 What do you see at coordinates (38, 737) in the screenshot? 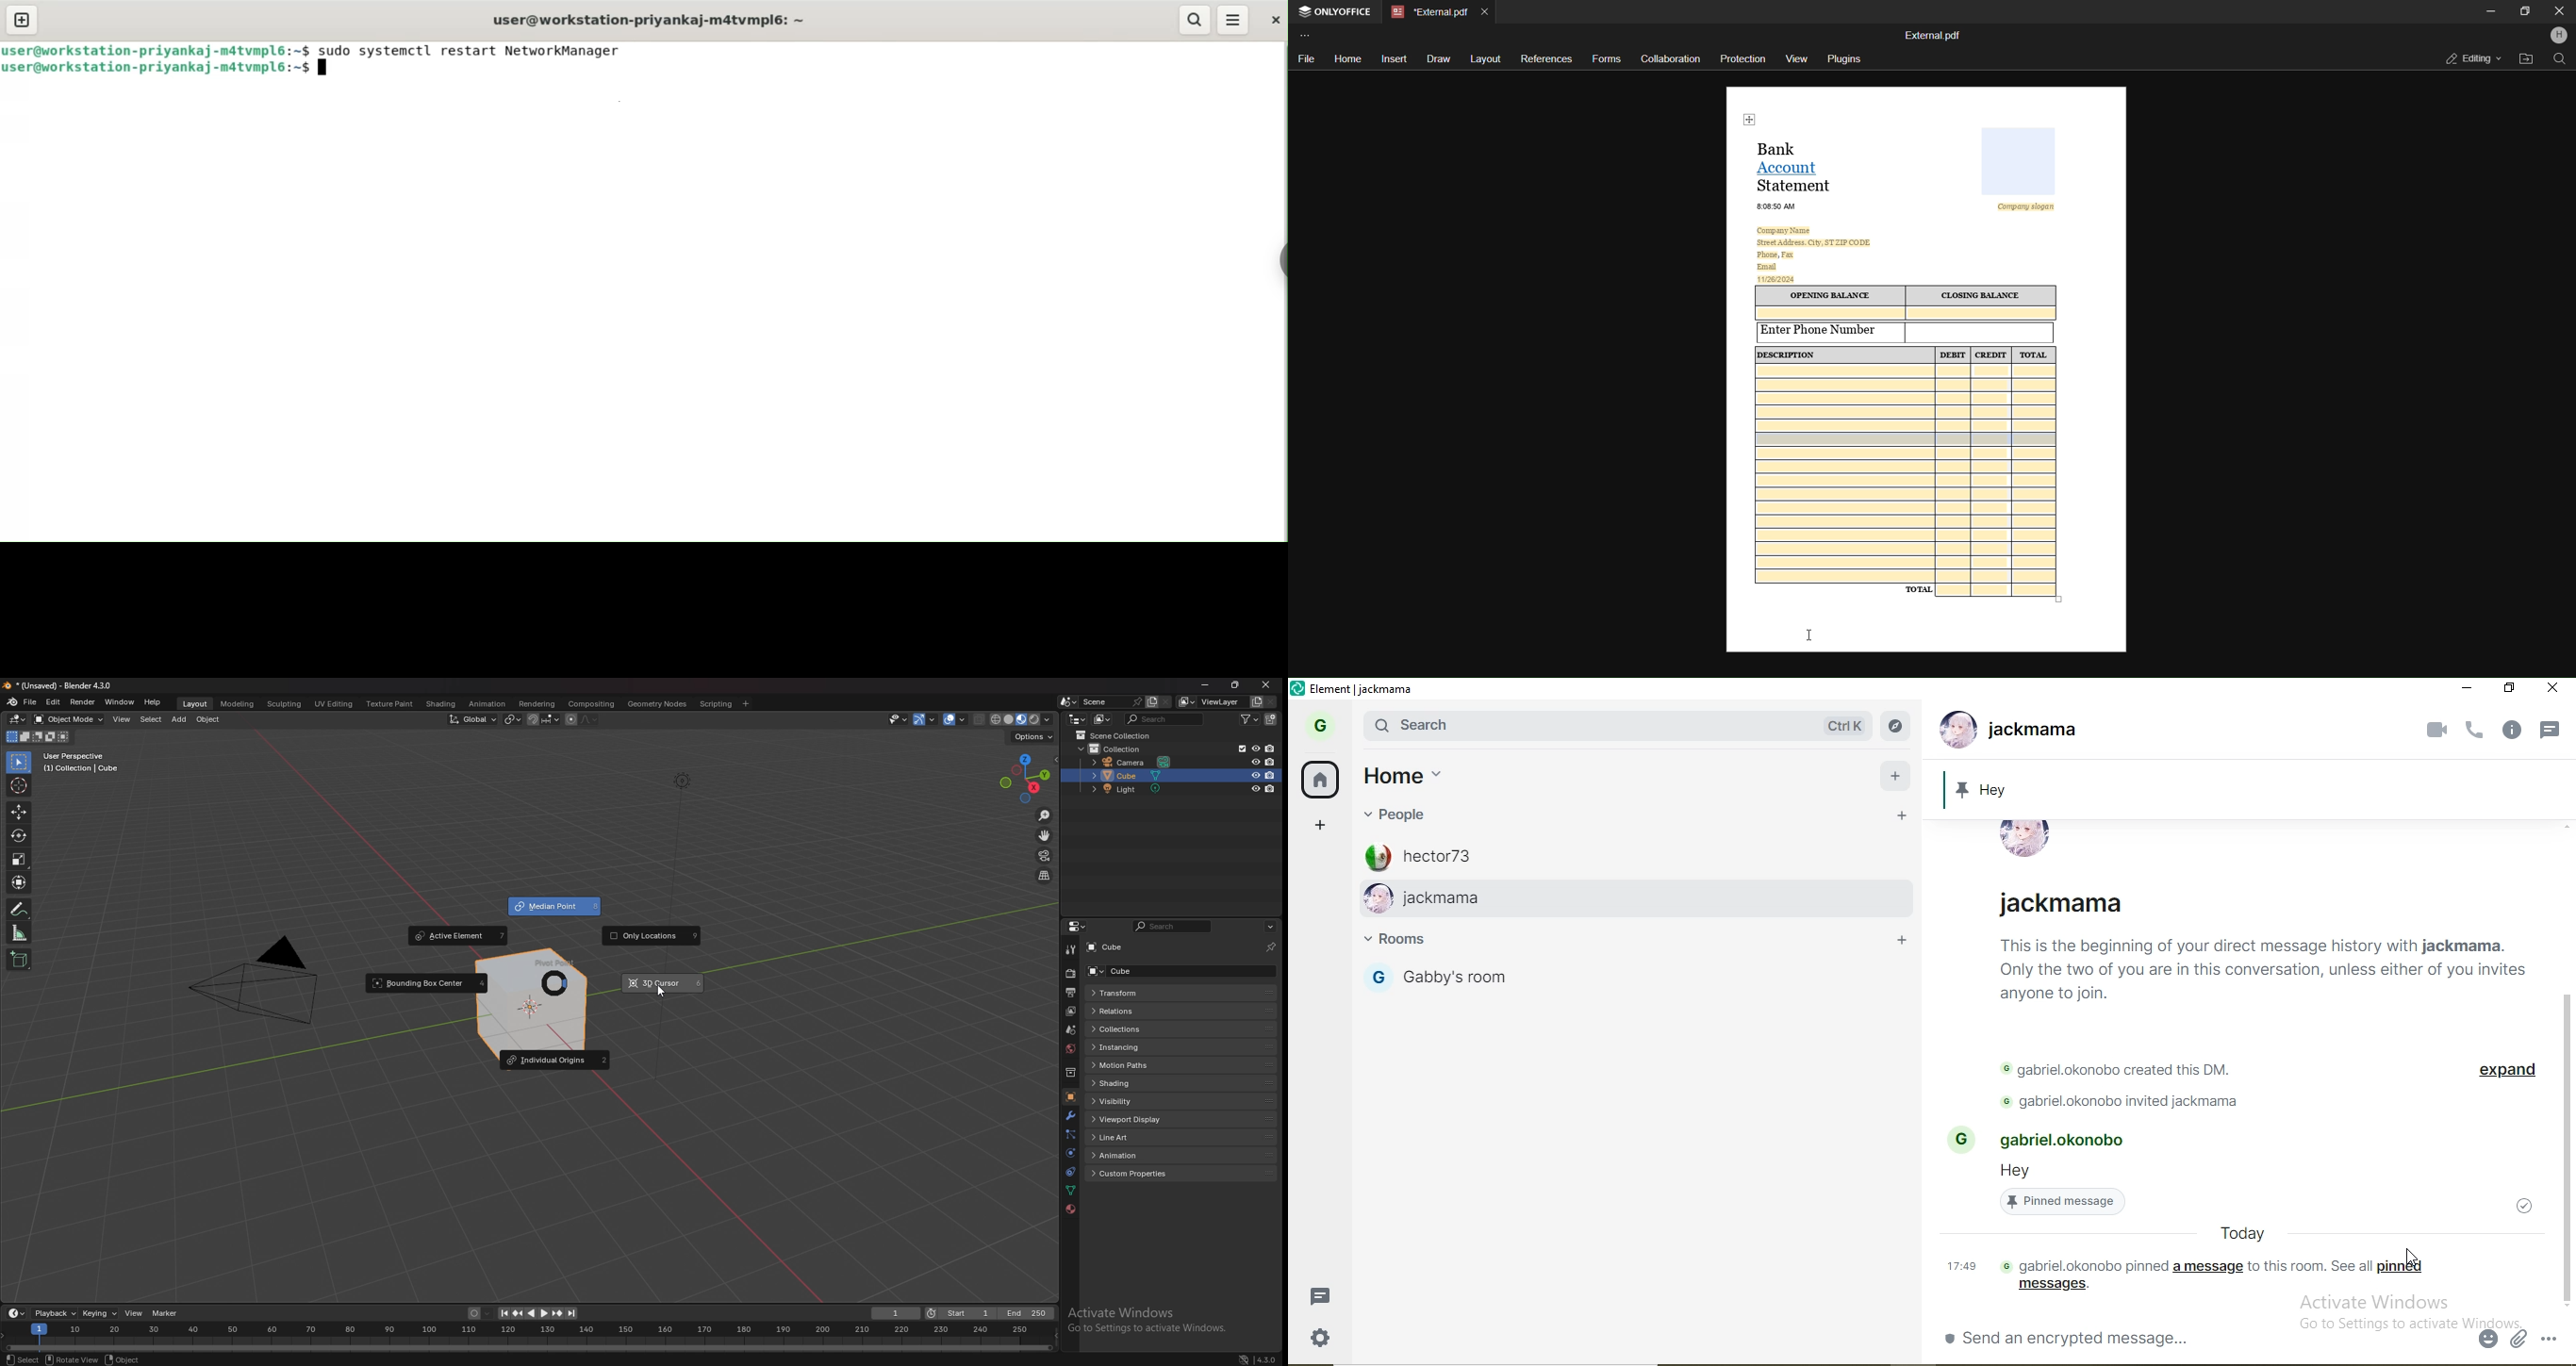
I see `mode` at bounding box center [38, 737].